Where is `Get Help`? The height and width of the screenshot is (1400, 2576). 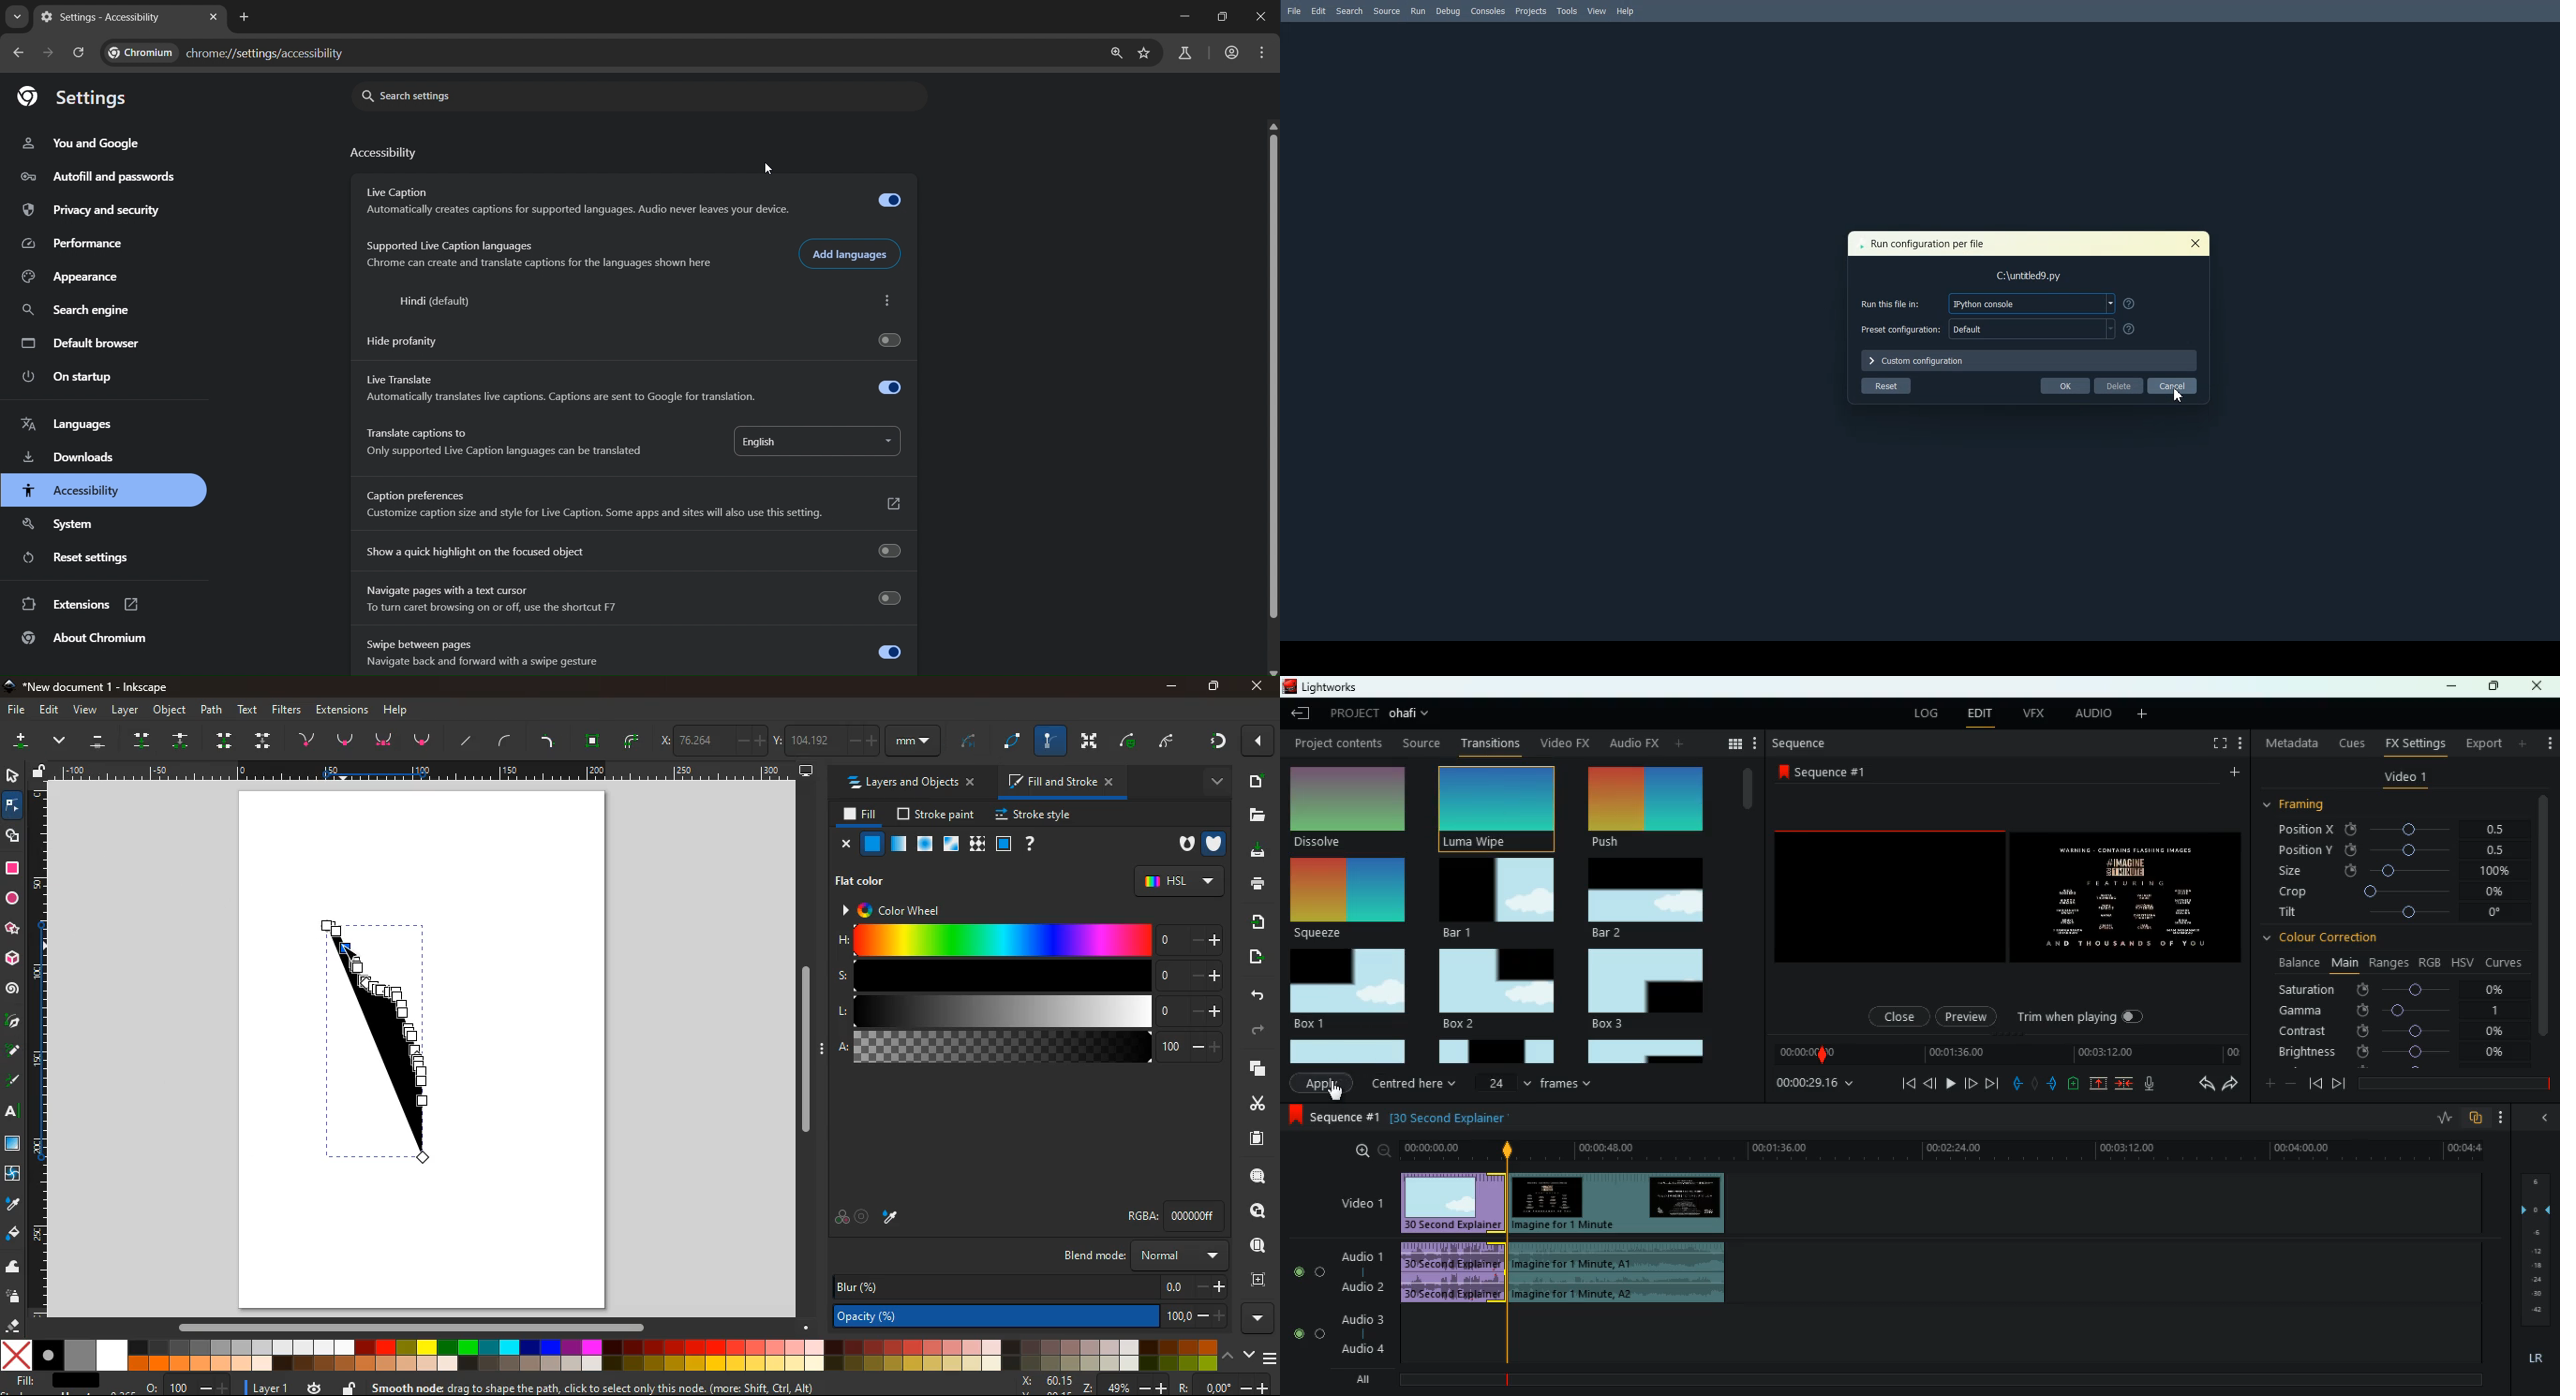 Get Help is located at coordinates (2130, 329).